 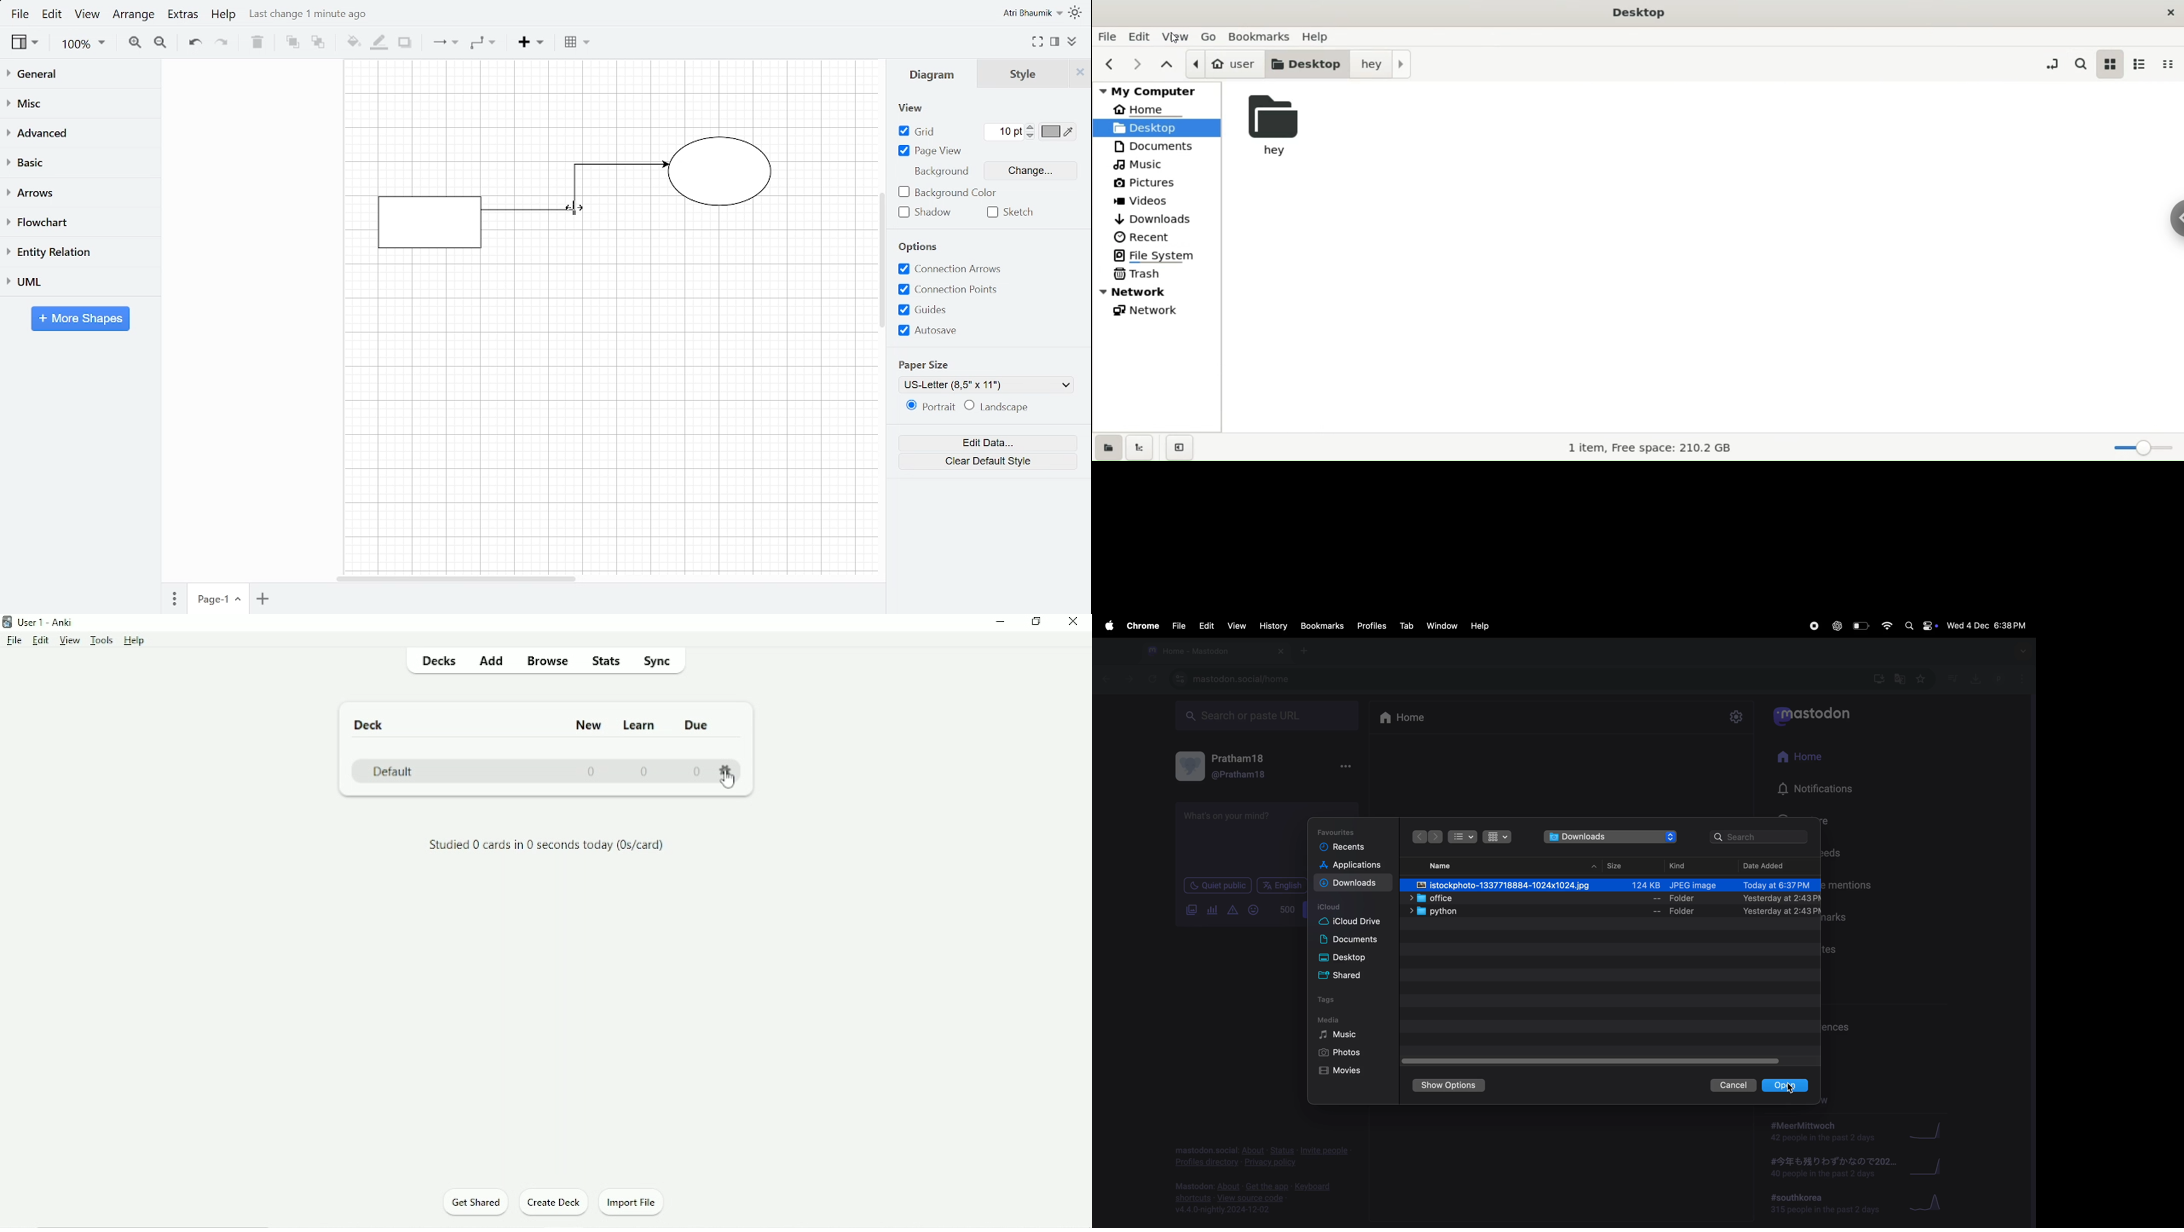 I want to click on Current page, so click(x=217, y=600).